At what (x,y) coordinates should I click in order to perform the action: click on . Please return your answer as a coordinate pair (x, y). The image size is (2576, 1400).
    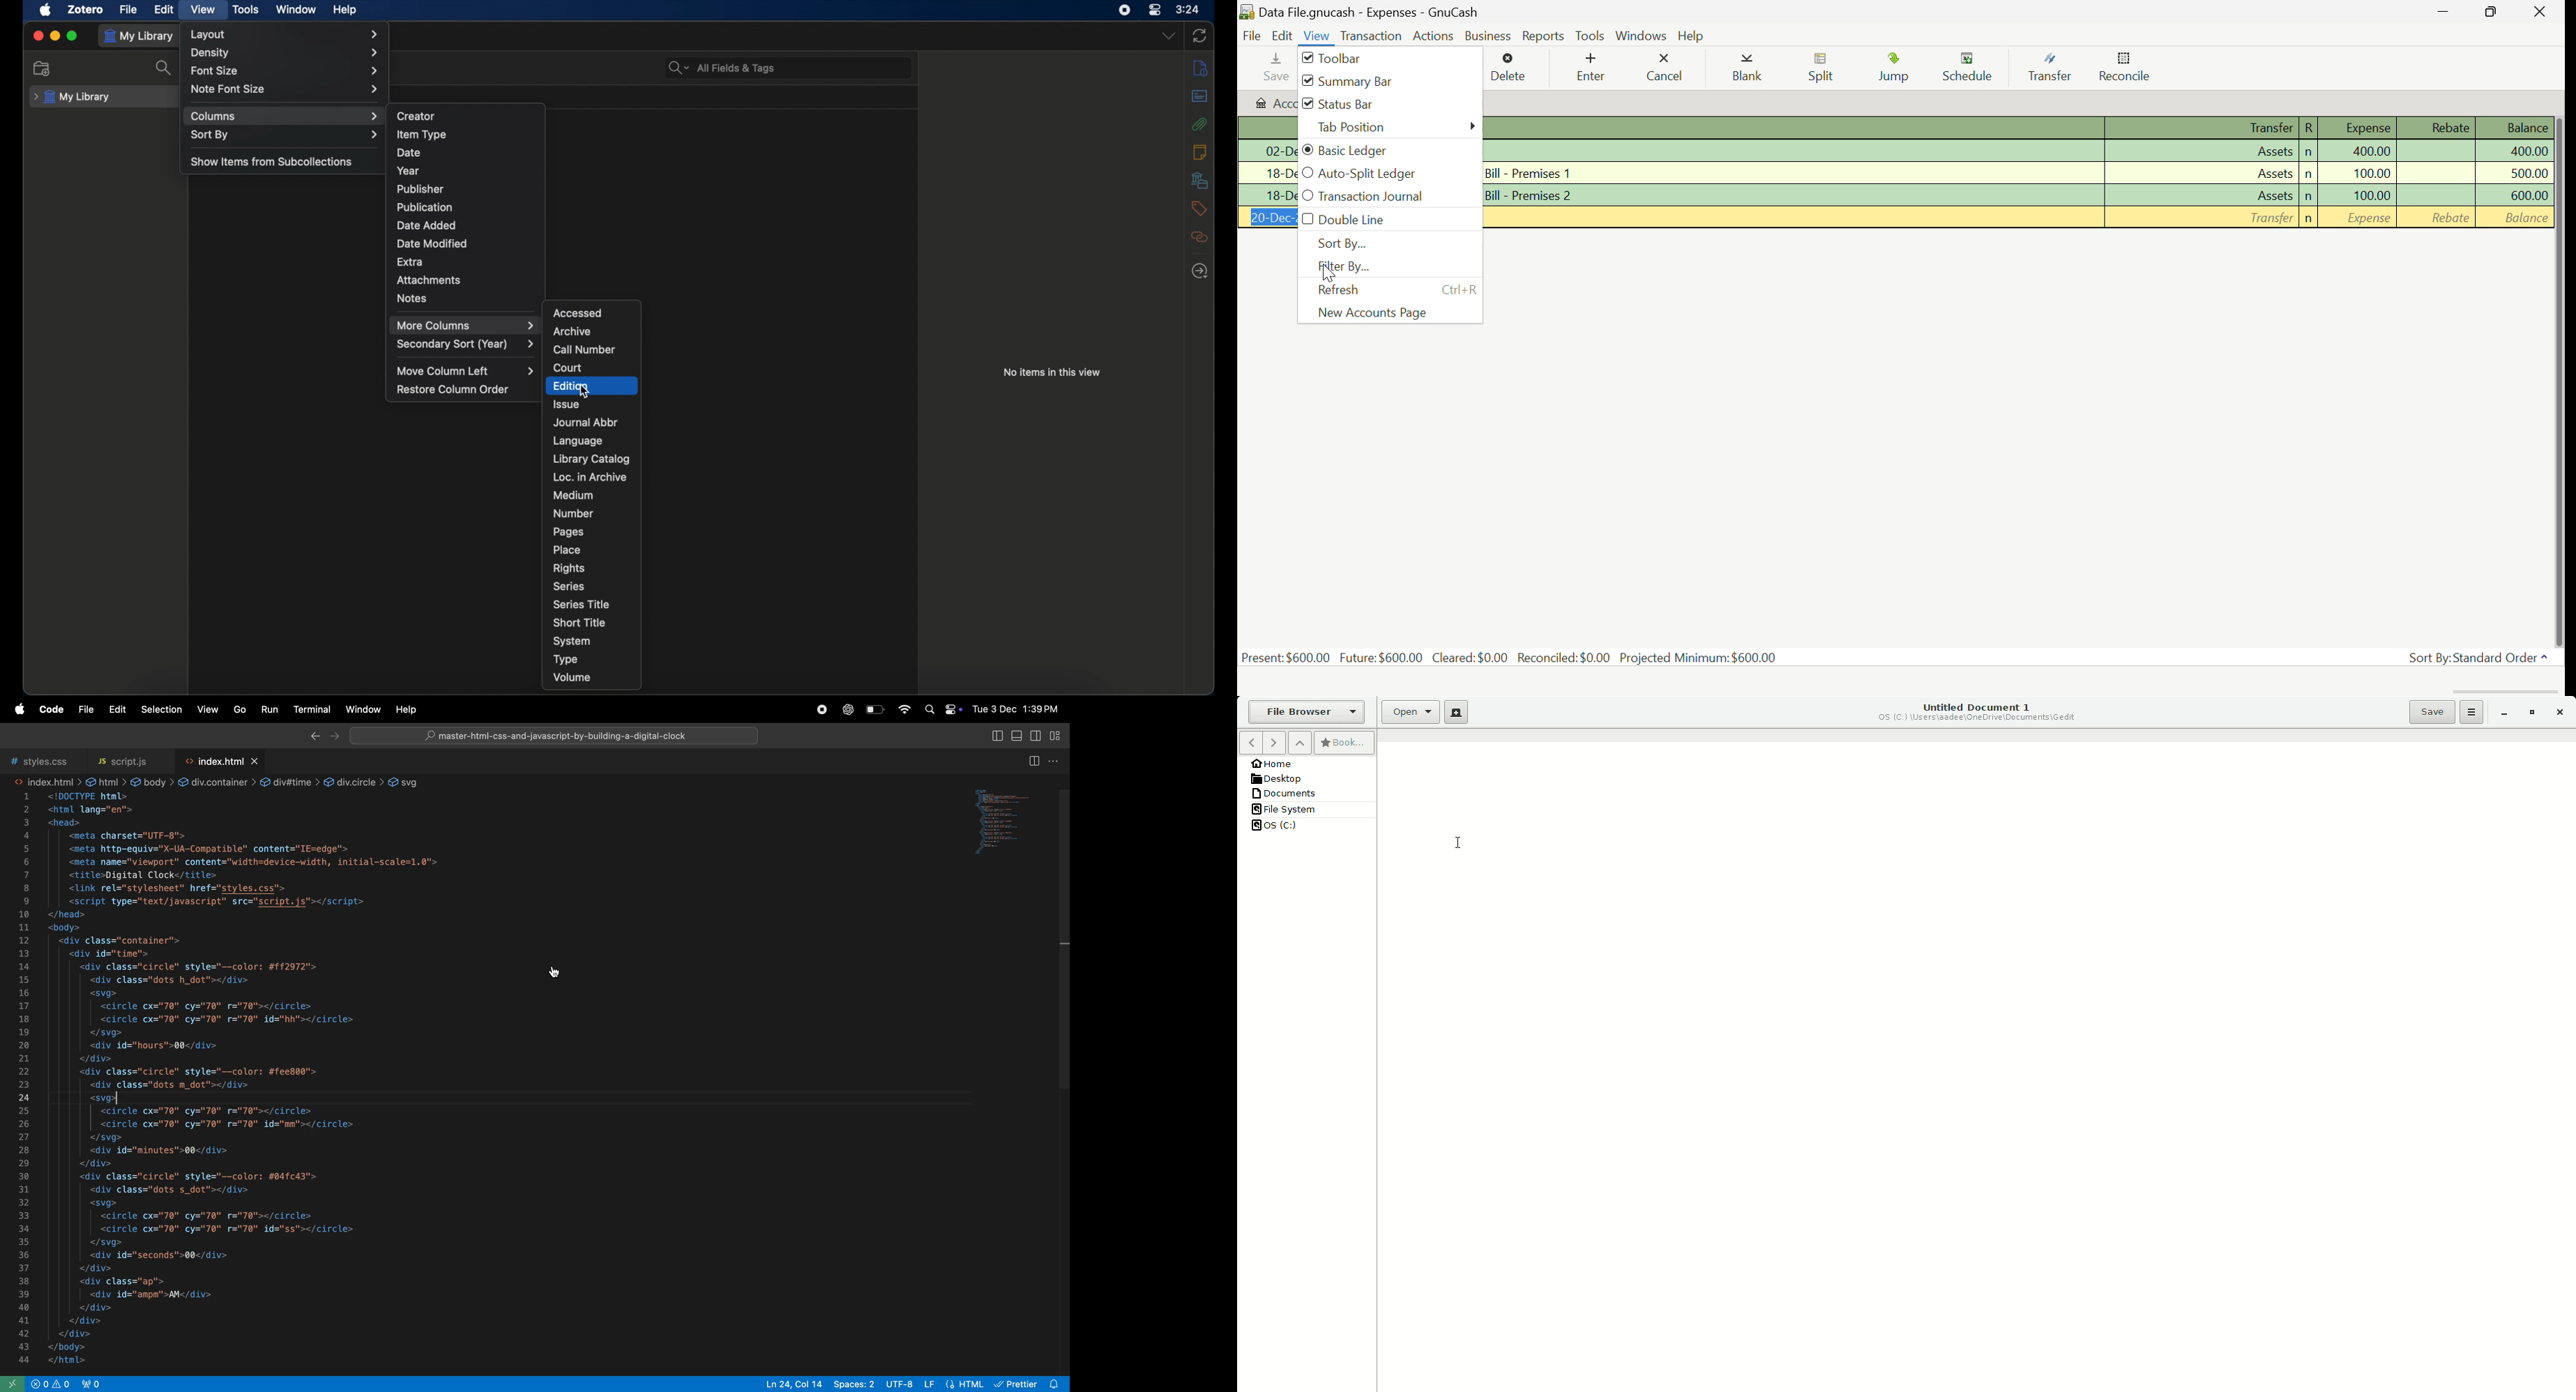
    Looking at the image, I should click on (218, 757).